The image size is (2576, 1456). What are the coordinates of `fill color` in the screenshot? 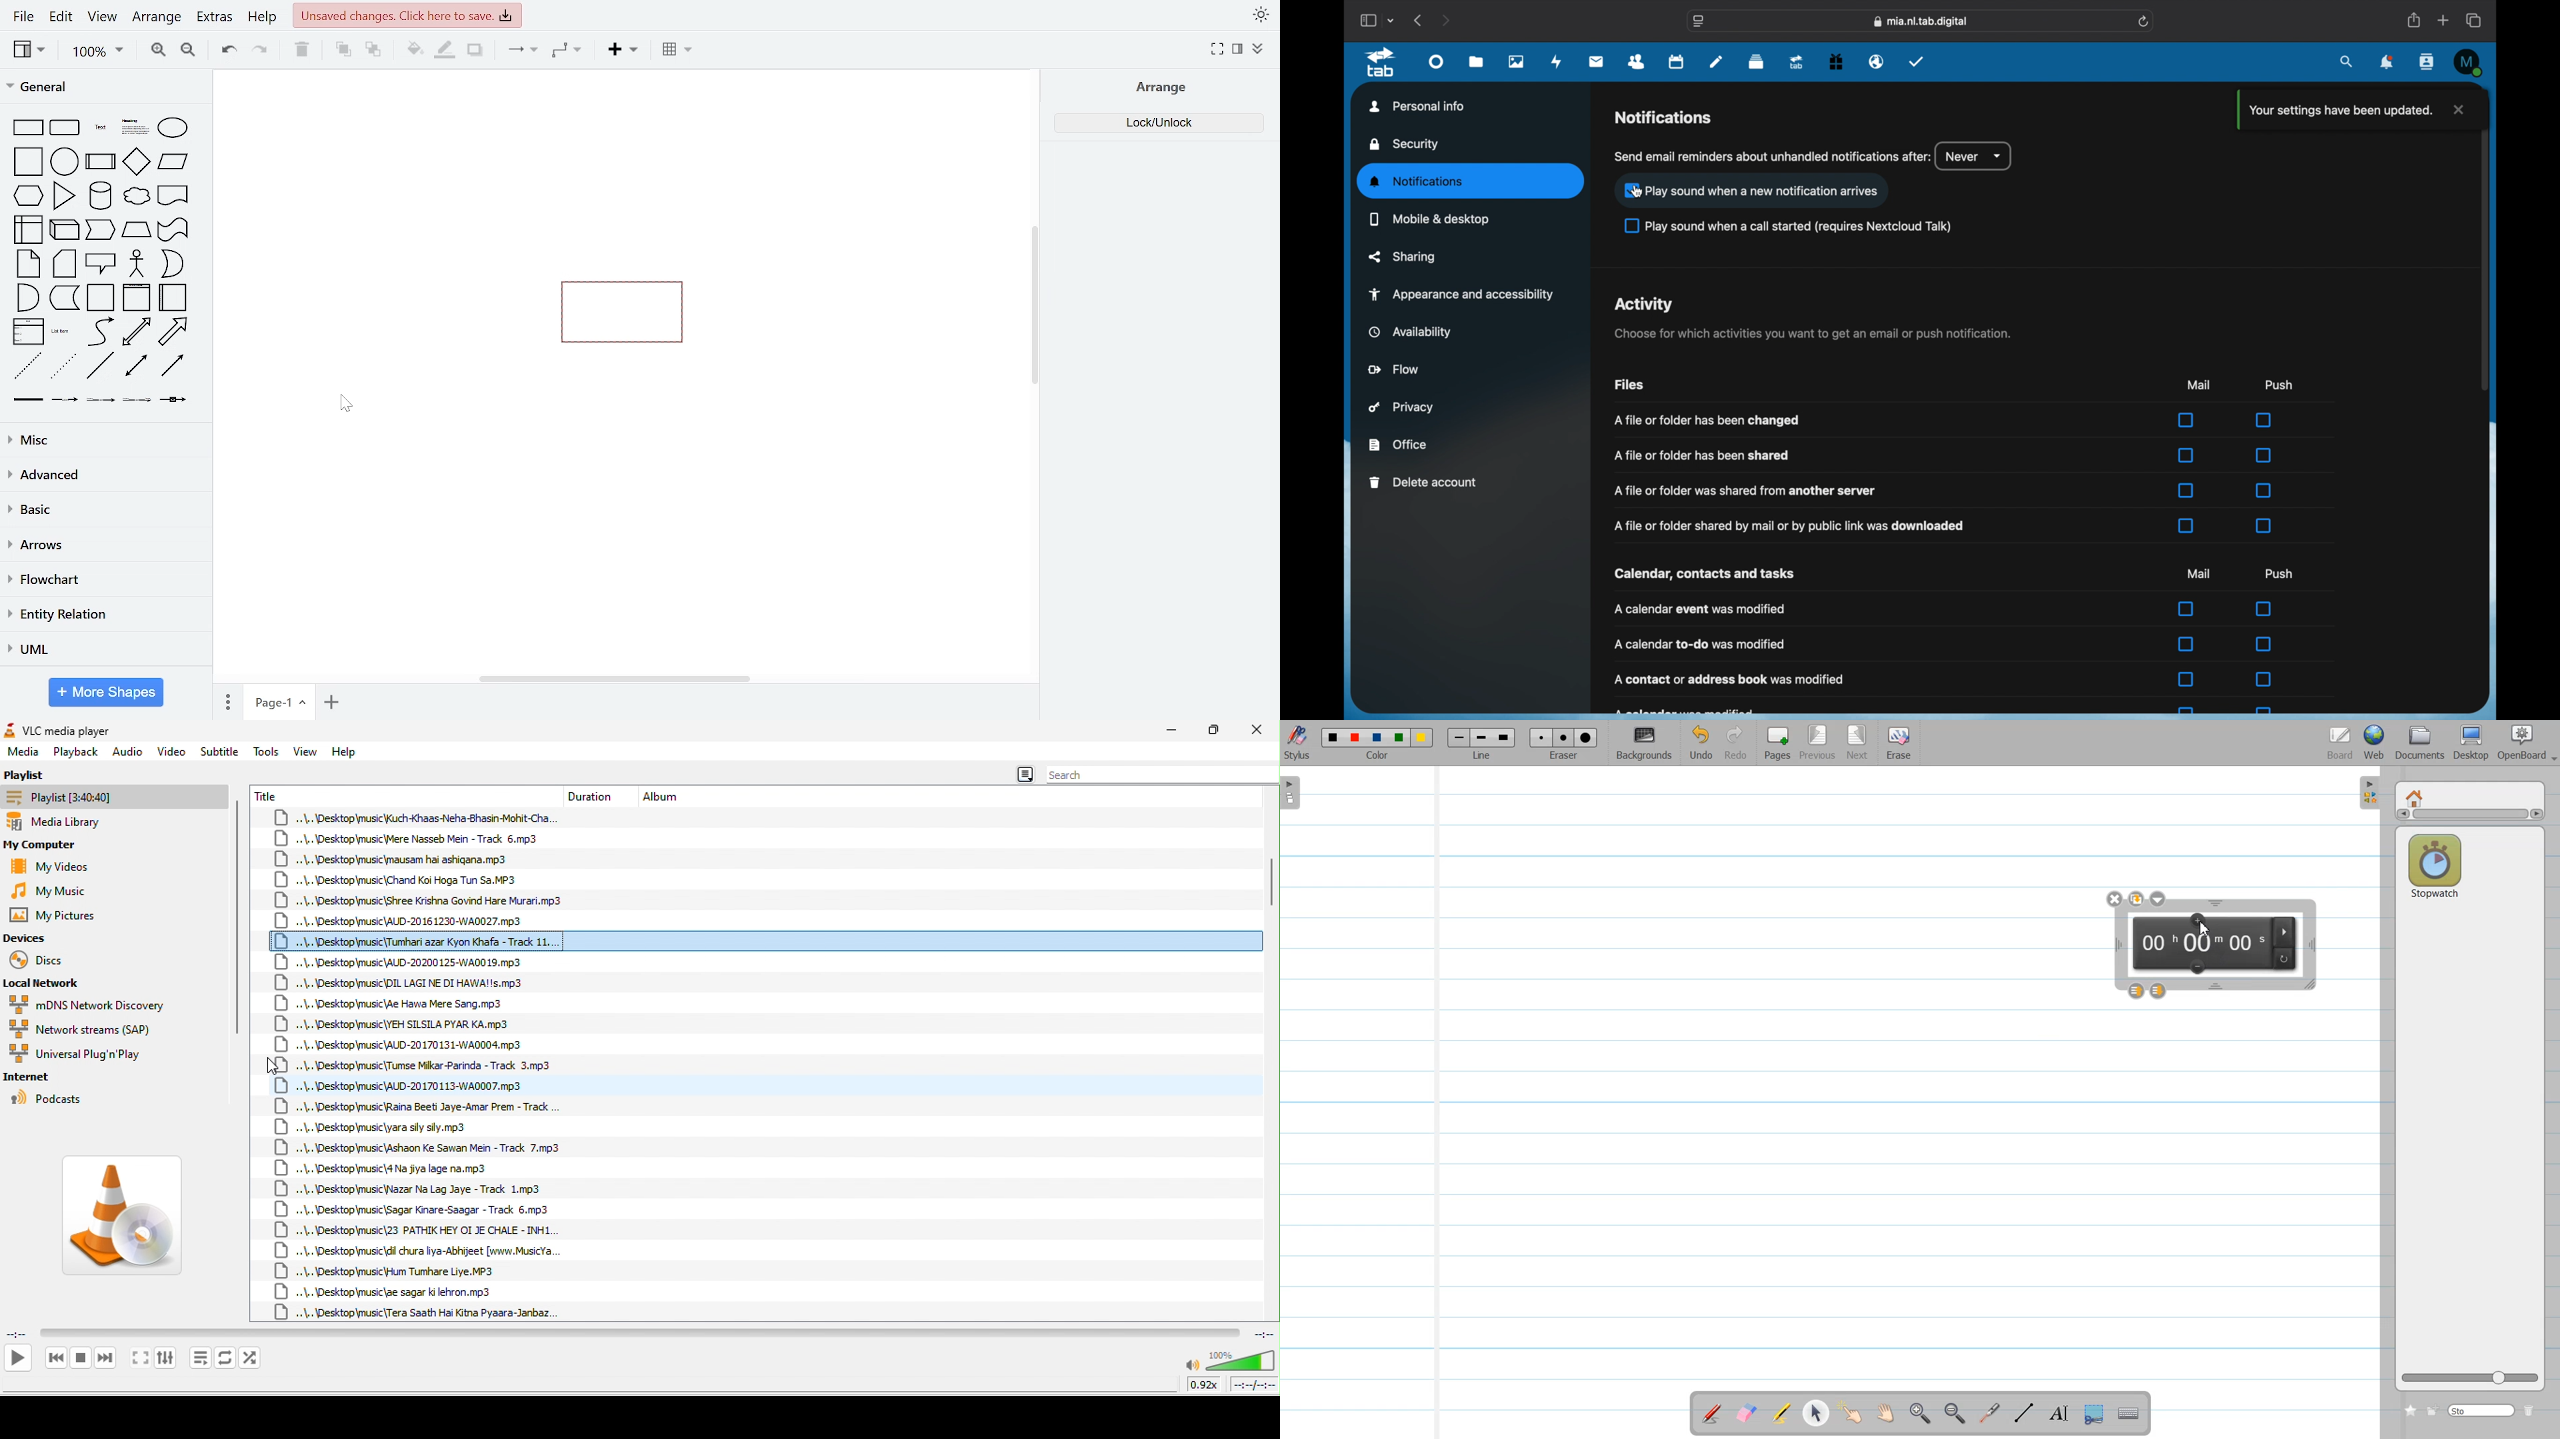 It's located at (413, 49).